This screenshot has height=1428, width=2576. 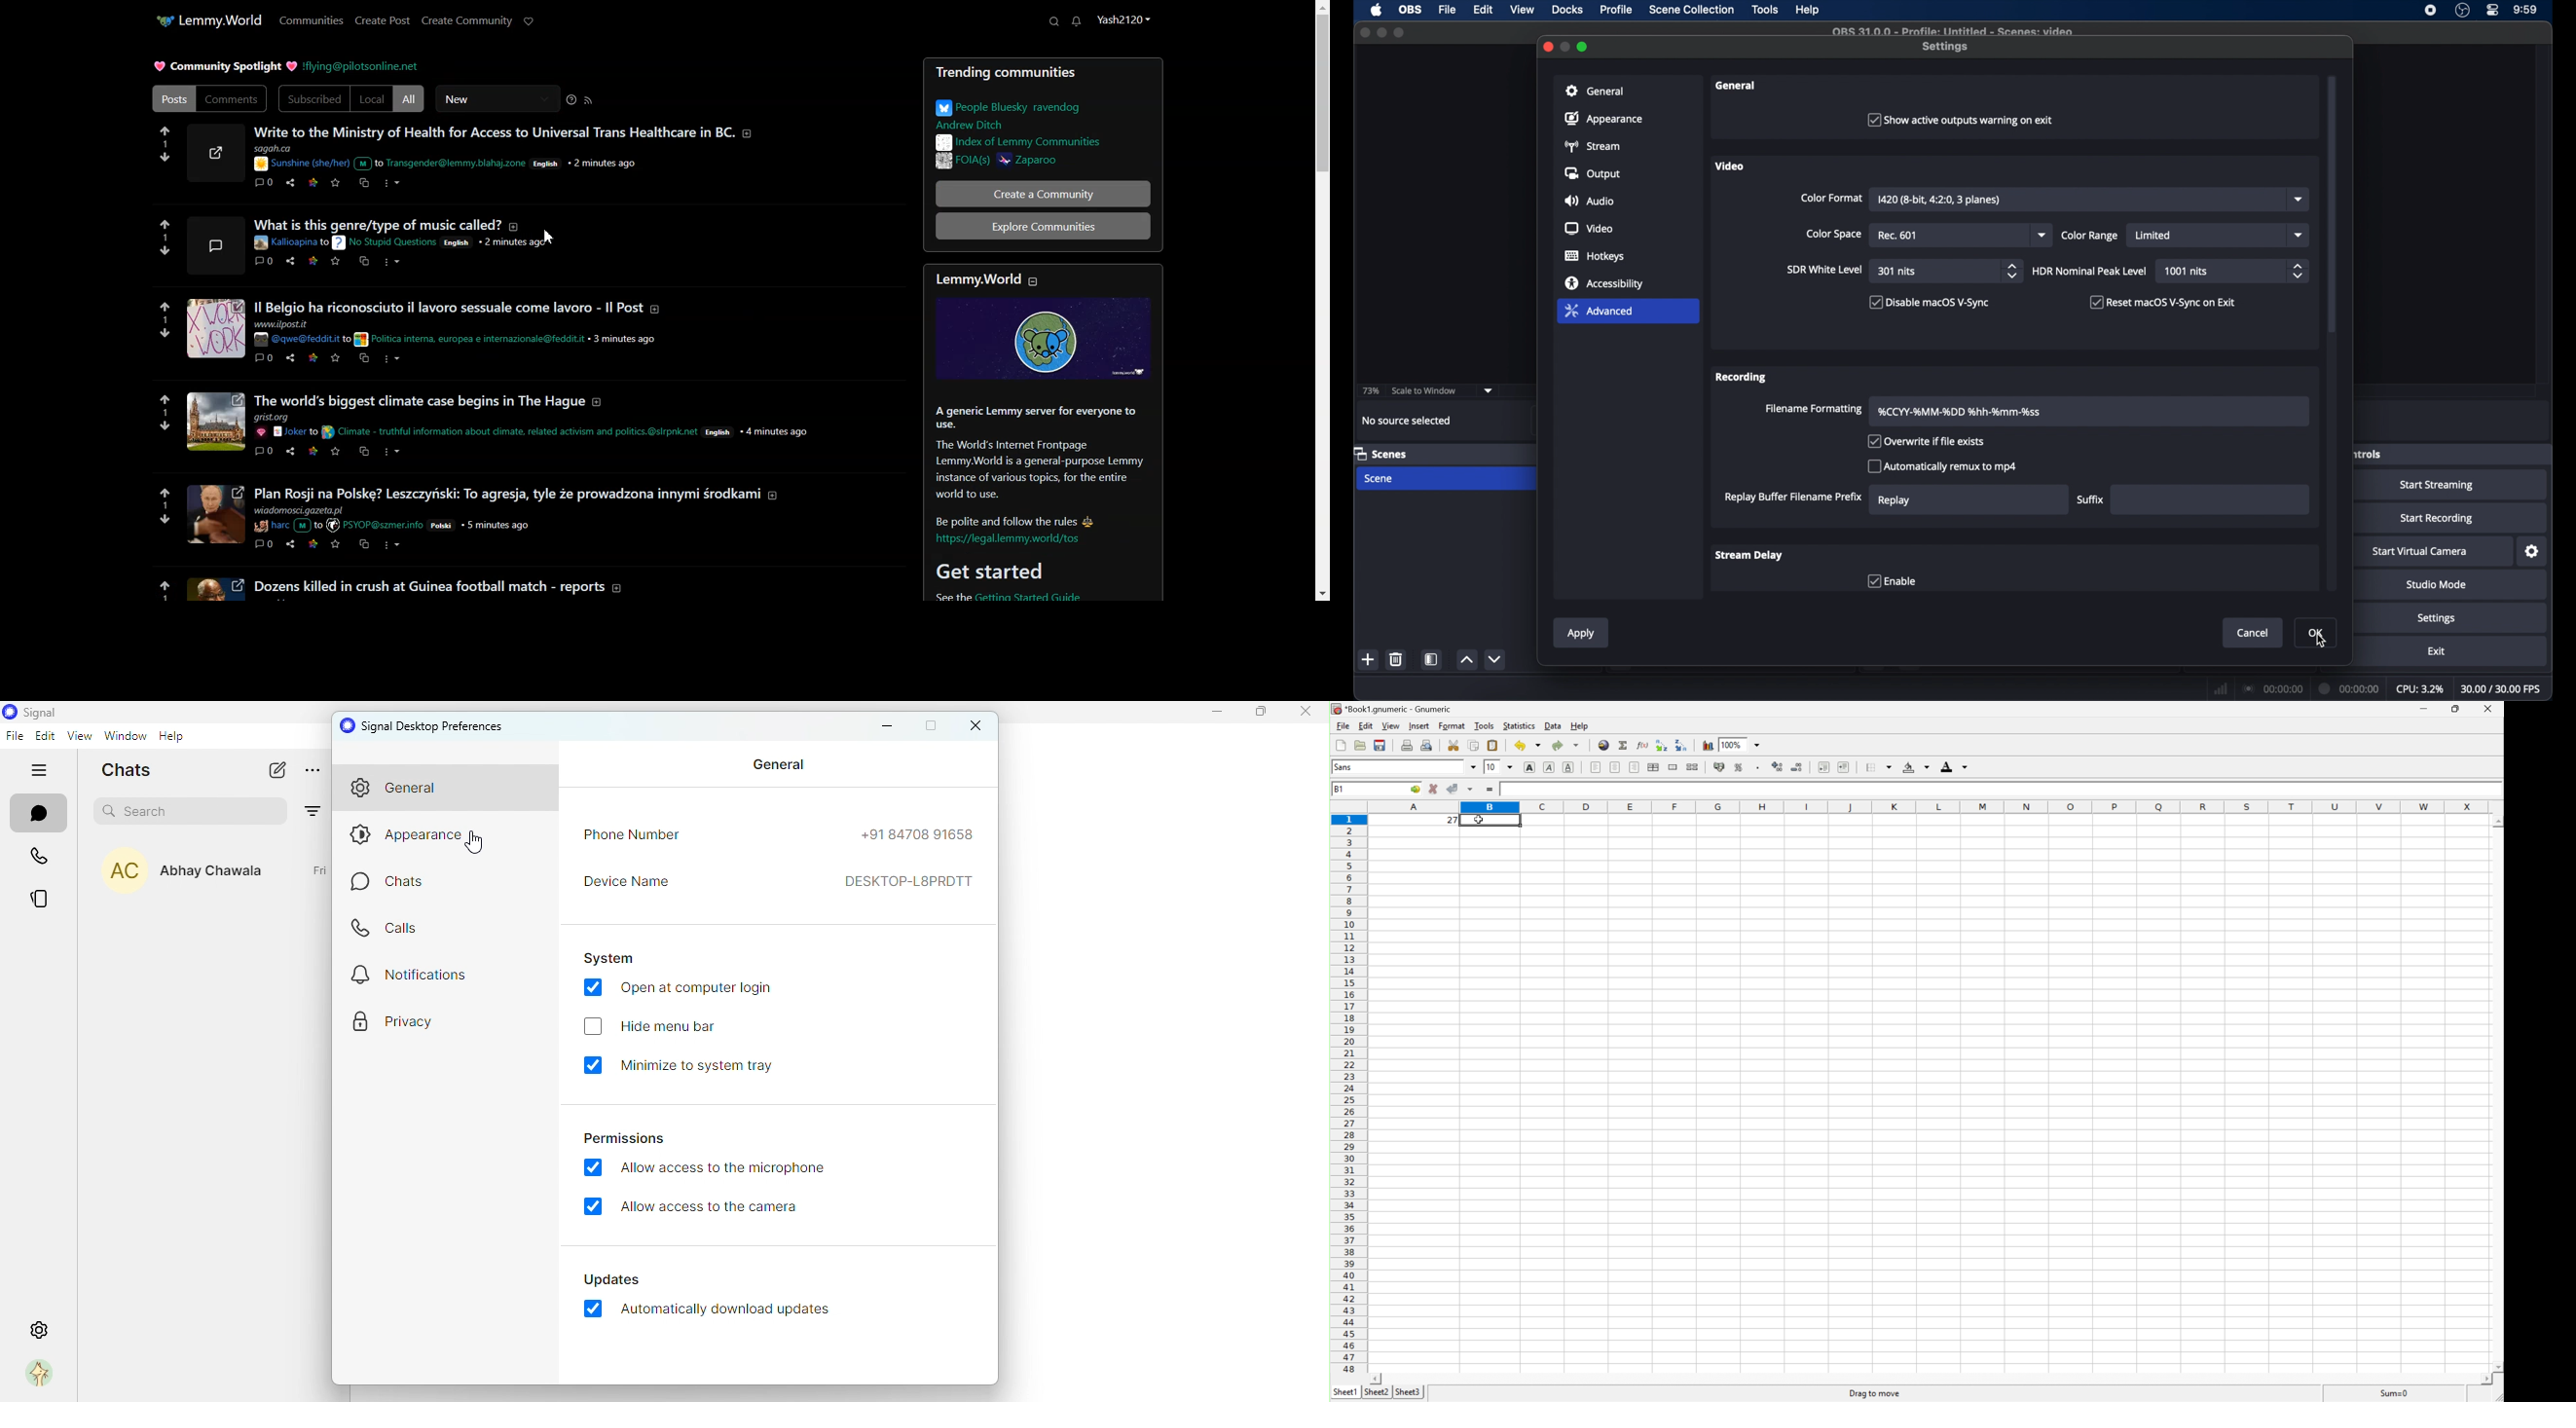 What do you see at coordinates (2424, 708) in the screenshot?
I see `Minimize` at bounding box center [2424, 708].